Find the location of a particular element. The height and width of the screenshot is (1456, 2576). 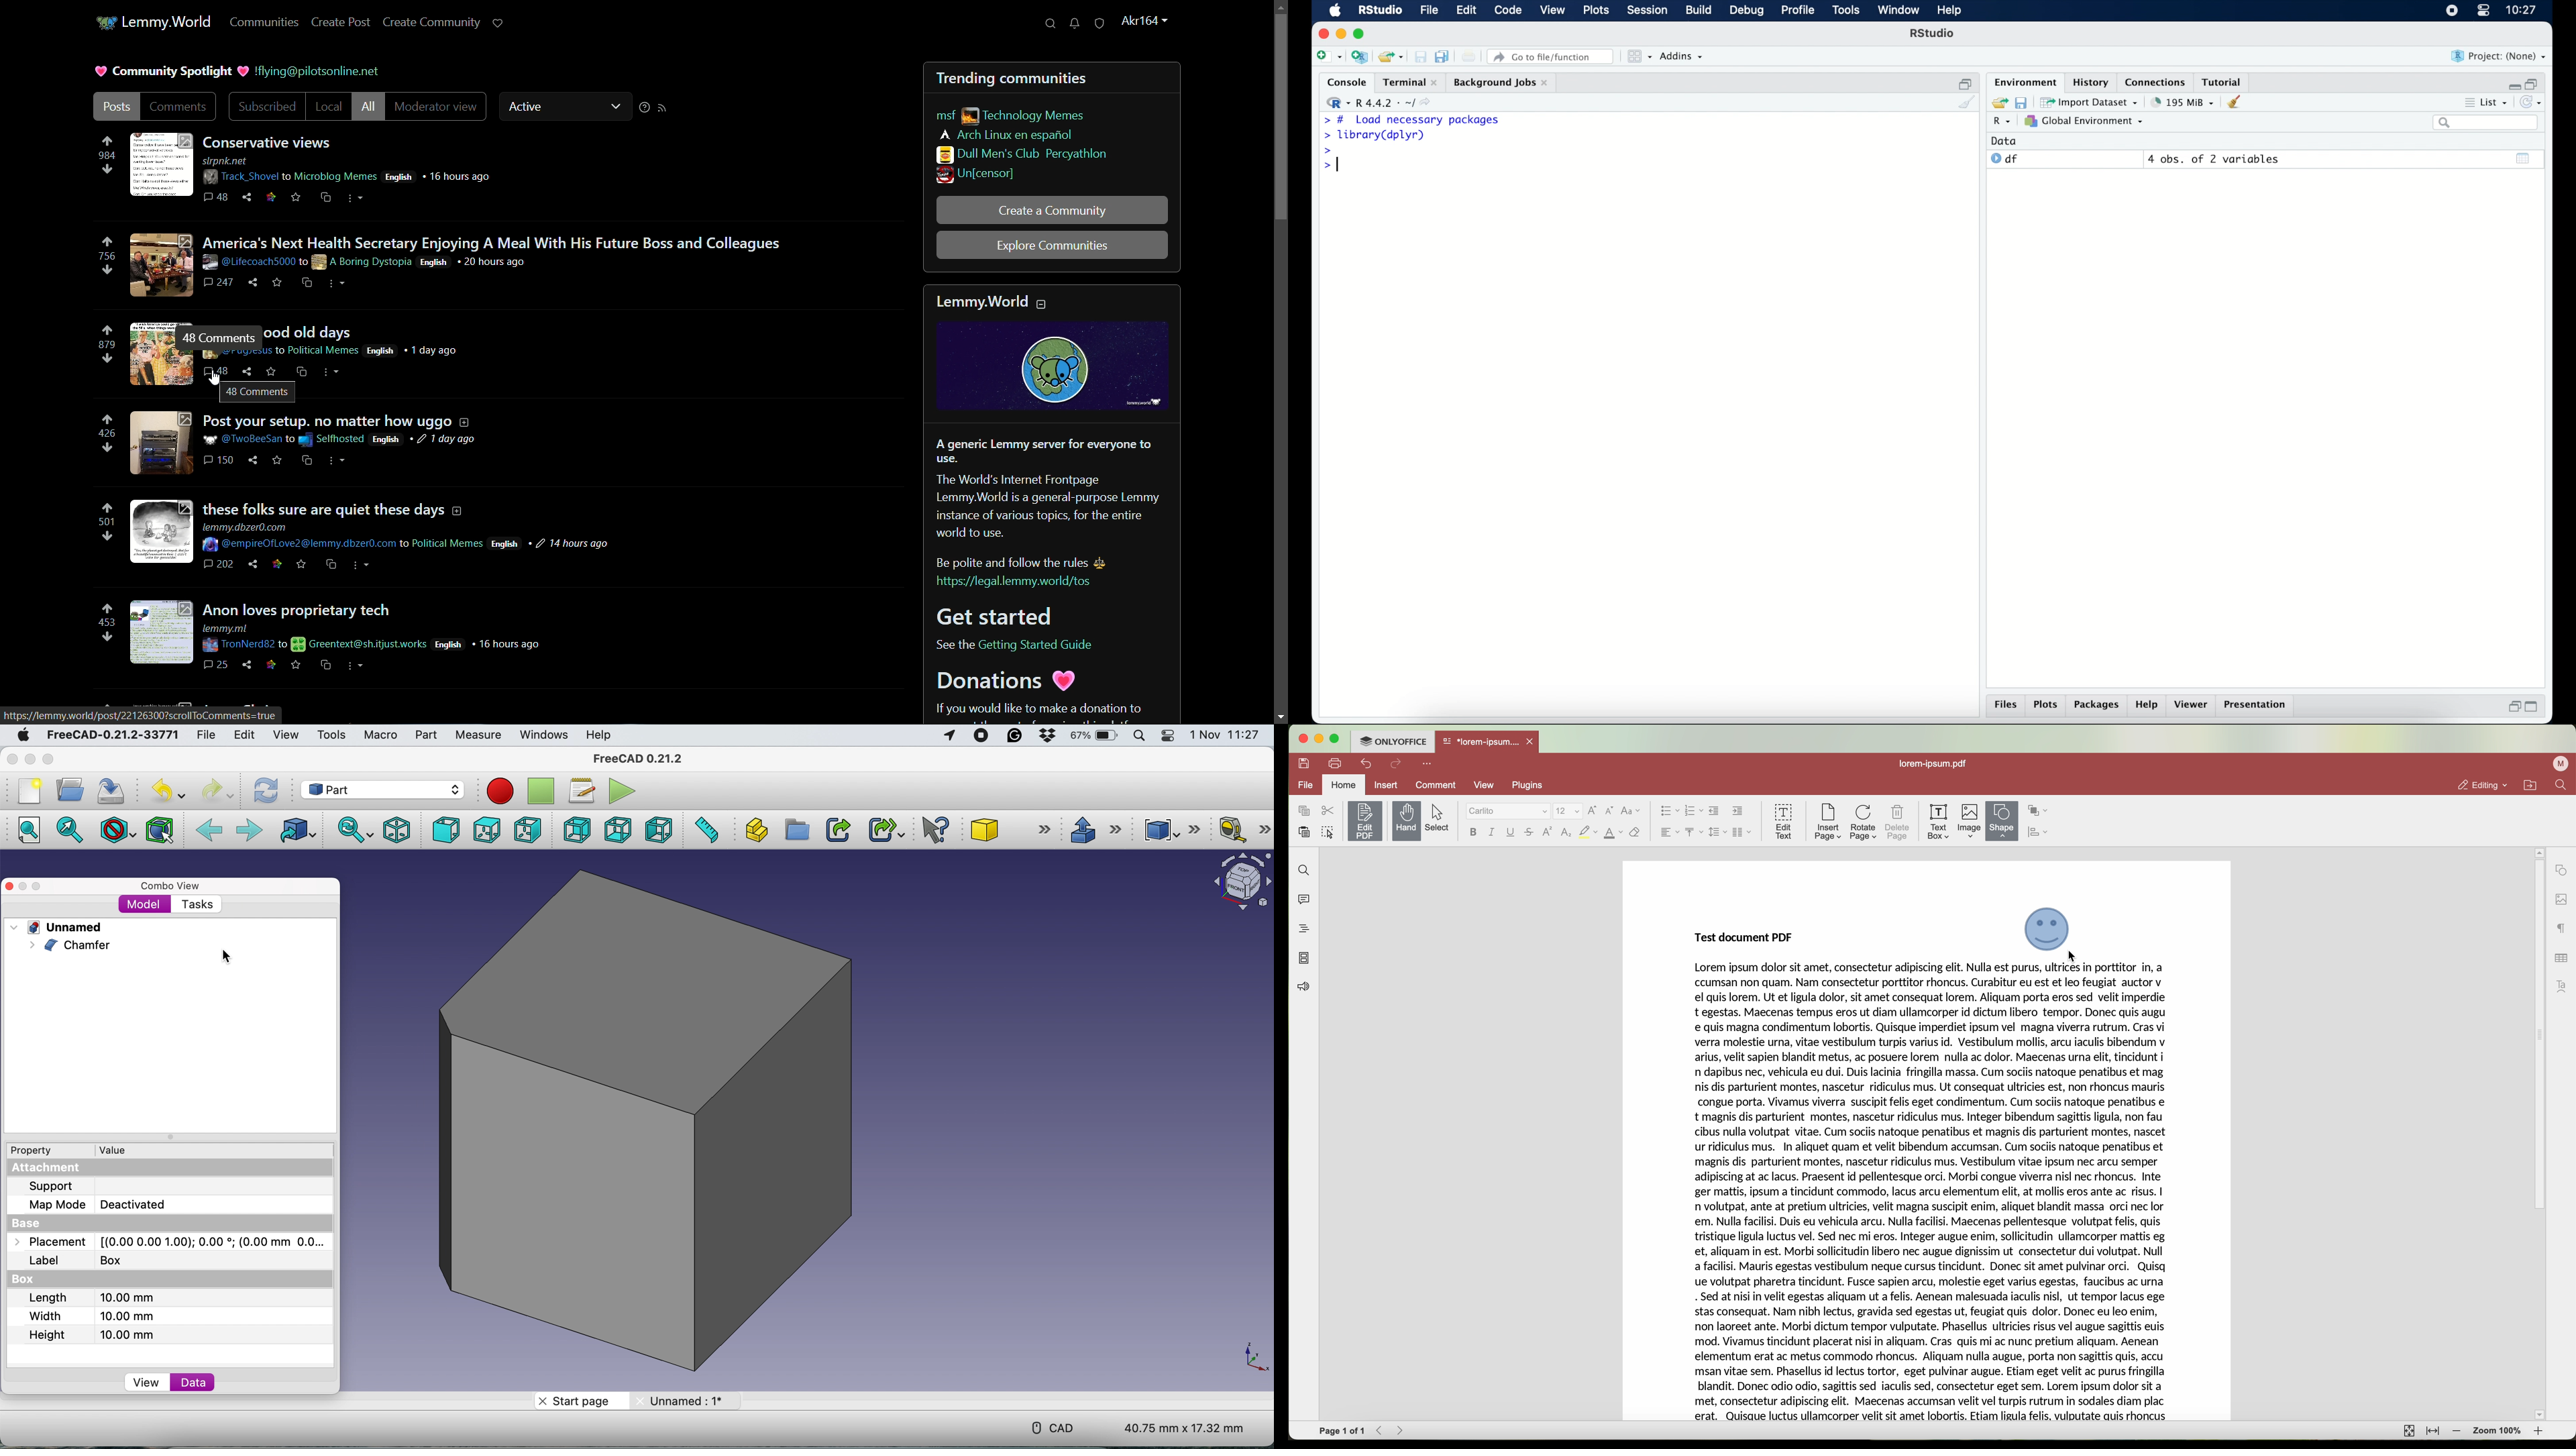

close is located at coordinates (1324, 34).